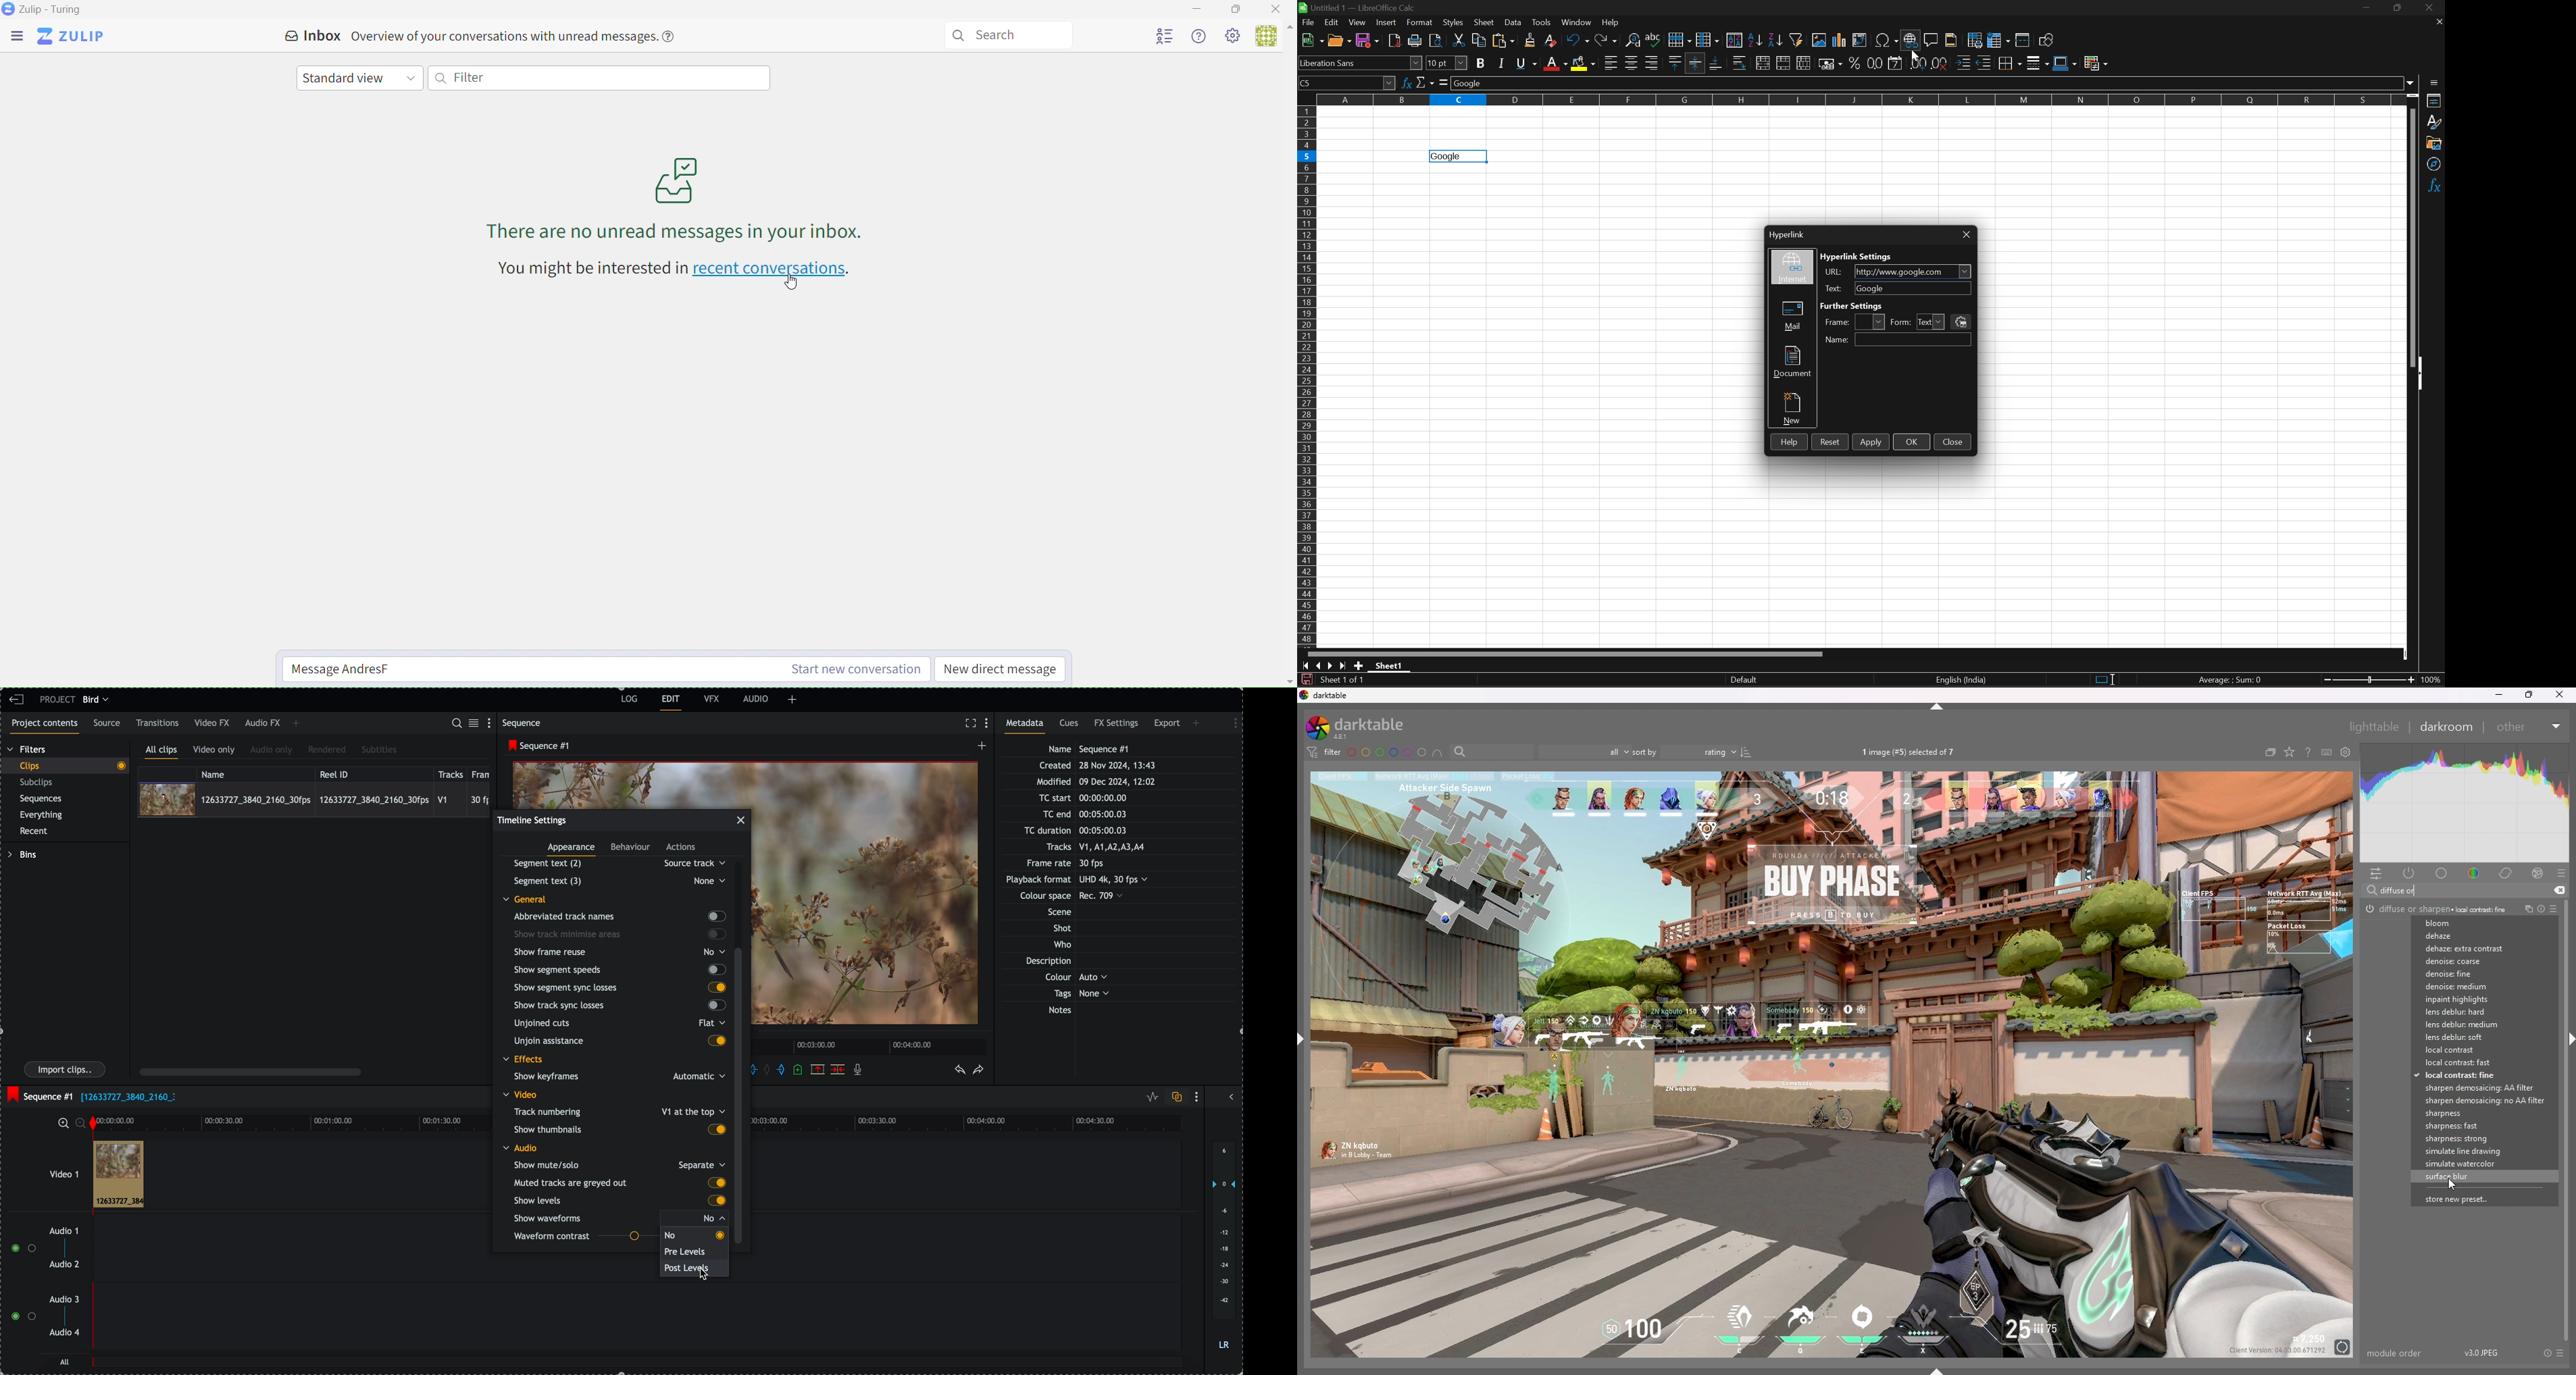 The image size is (2576, 1400). What do you see at coordinates (1896, 64) in the screenshot?
I see `Format as date` at bounding box center [1896, 64].